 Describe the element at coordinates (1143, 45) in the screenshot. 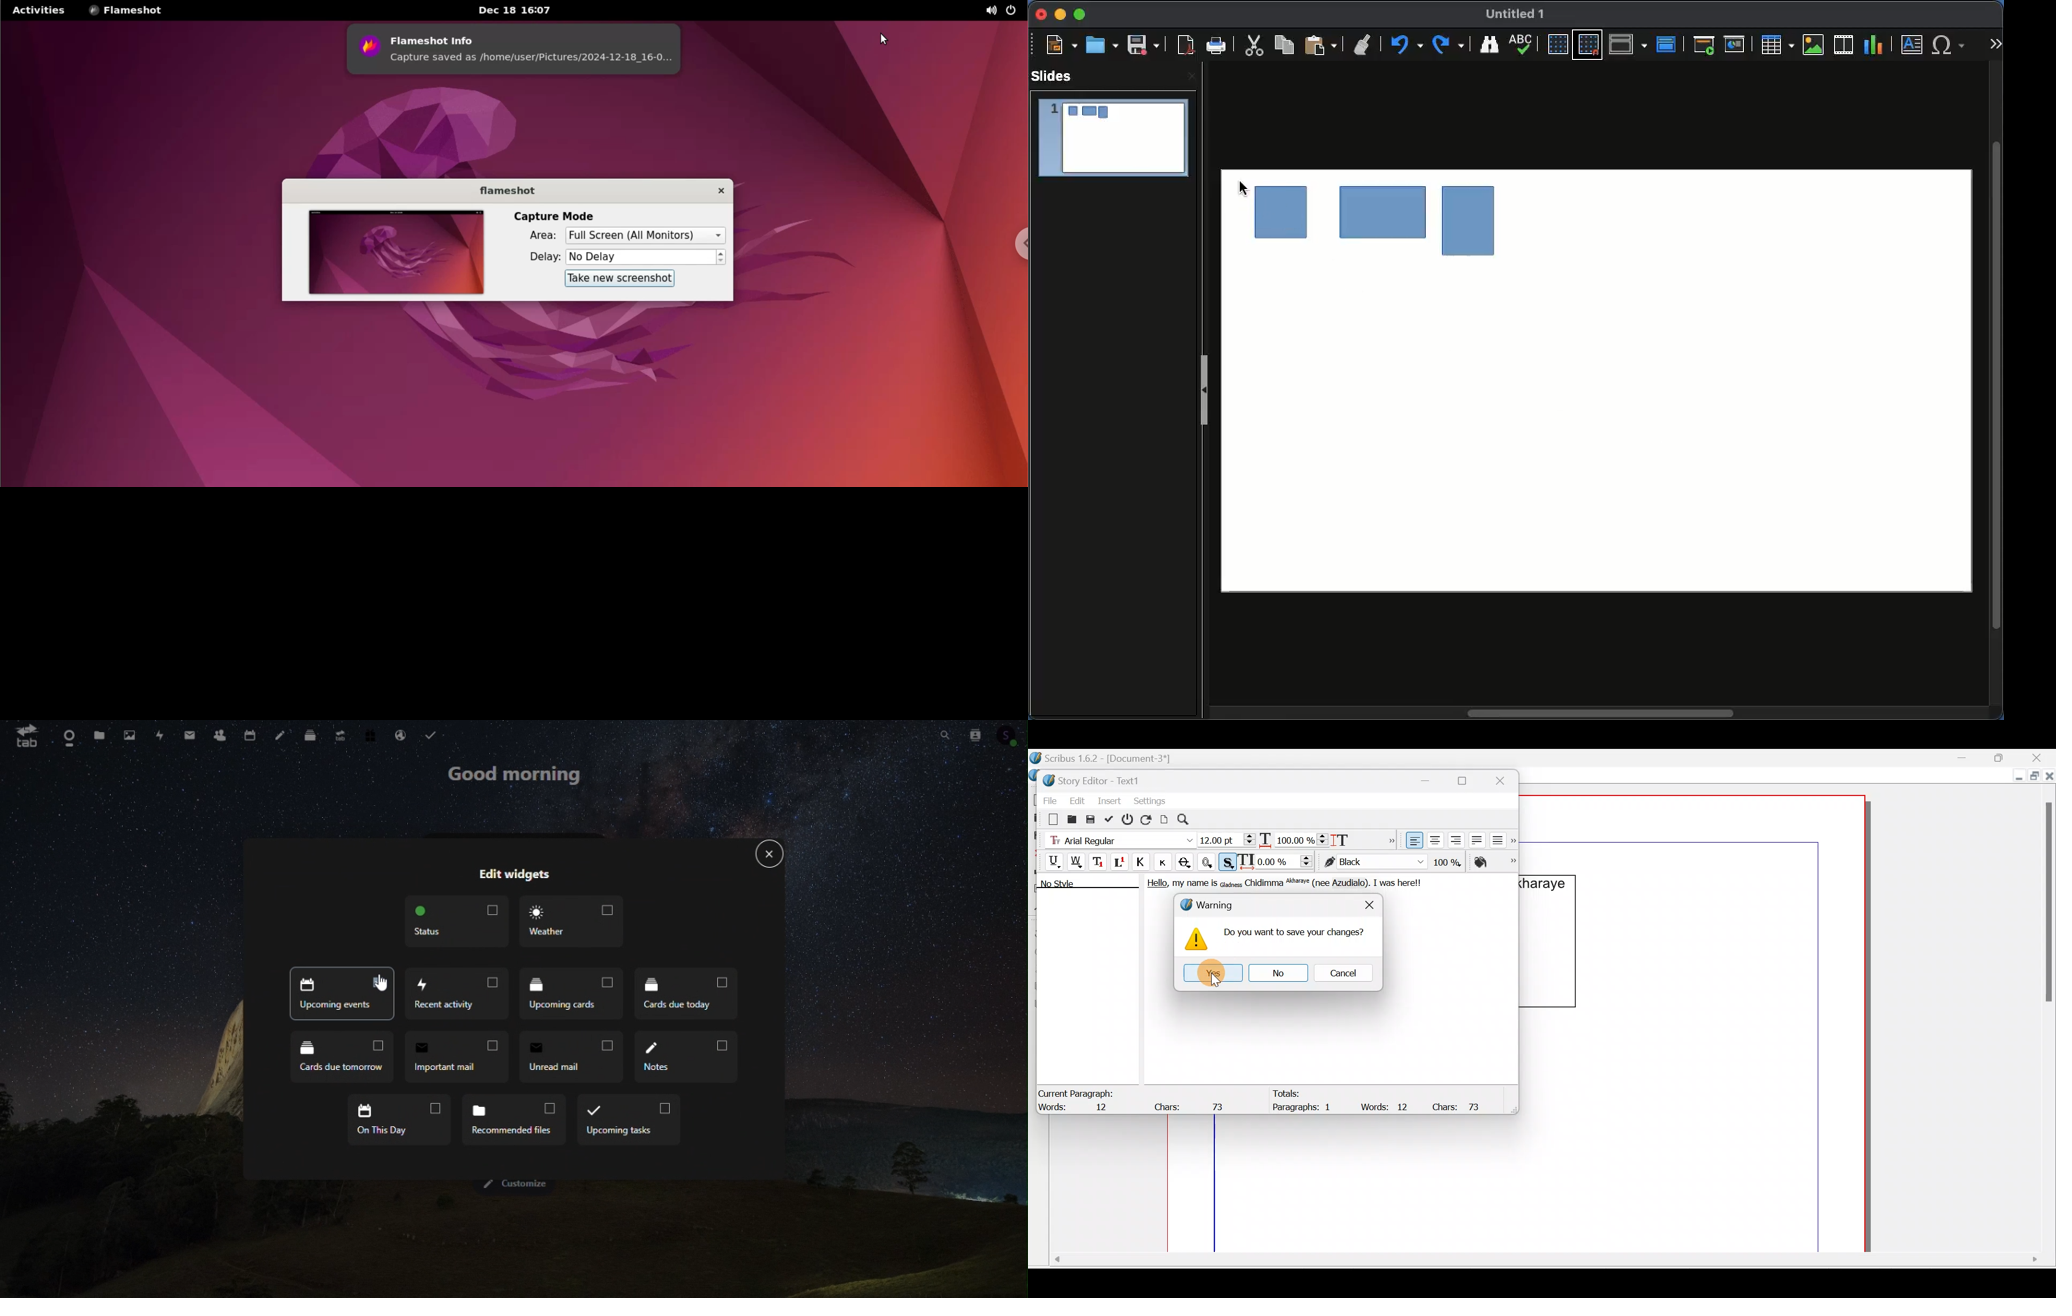

I see `Save` at that location.